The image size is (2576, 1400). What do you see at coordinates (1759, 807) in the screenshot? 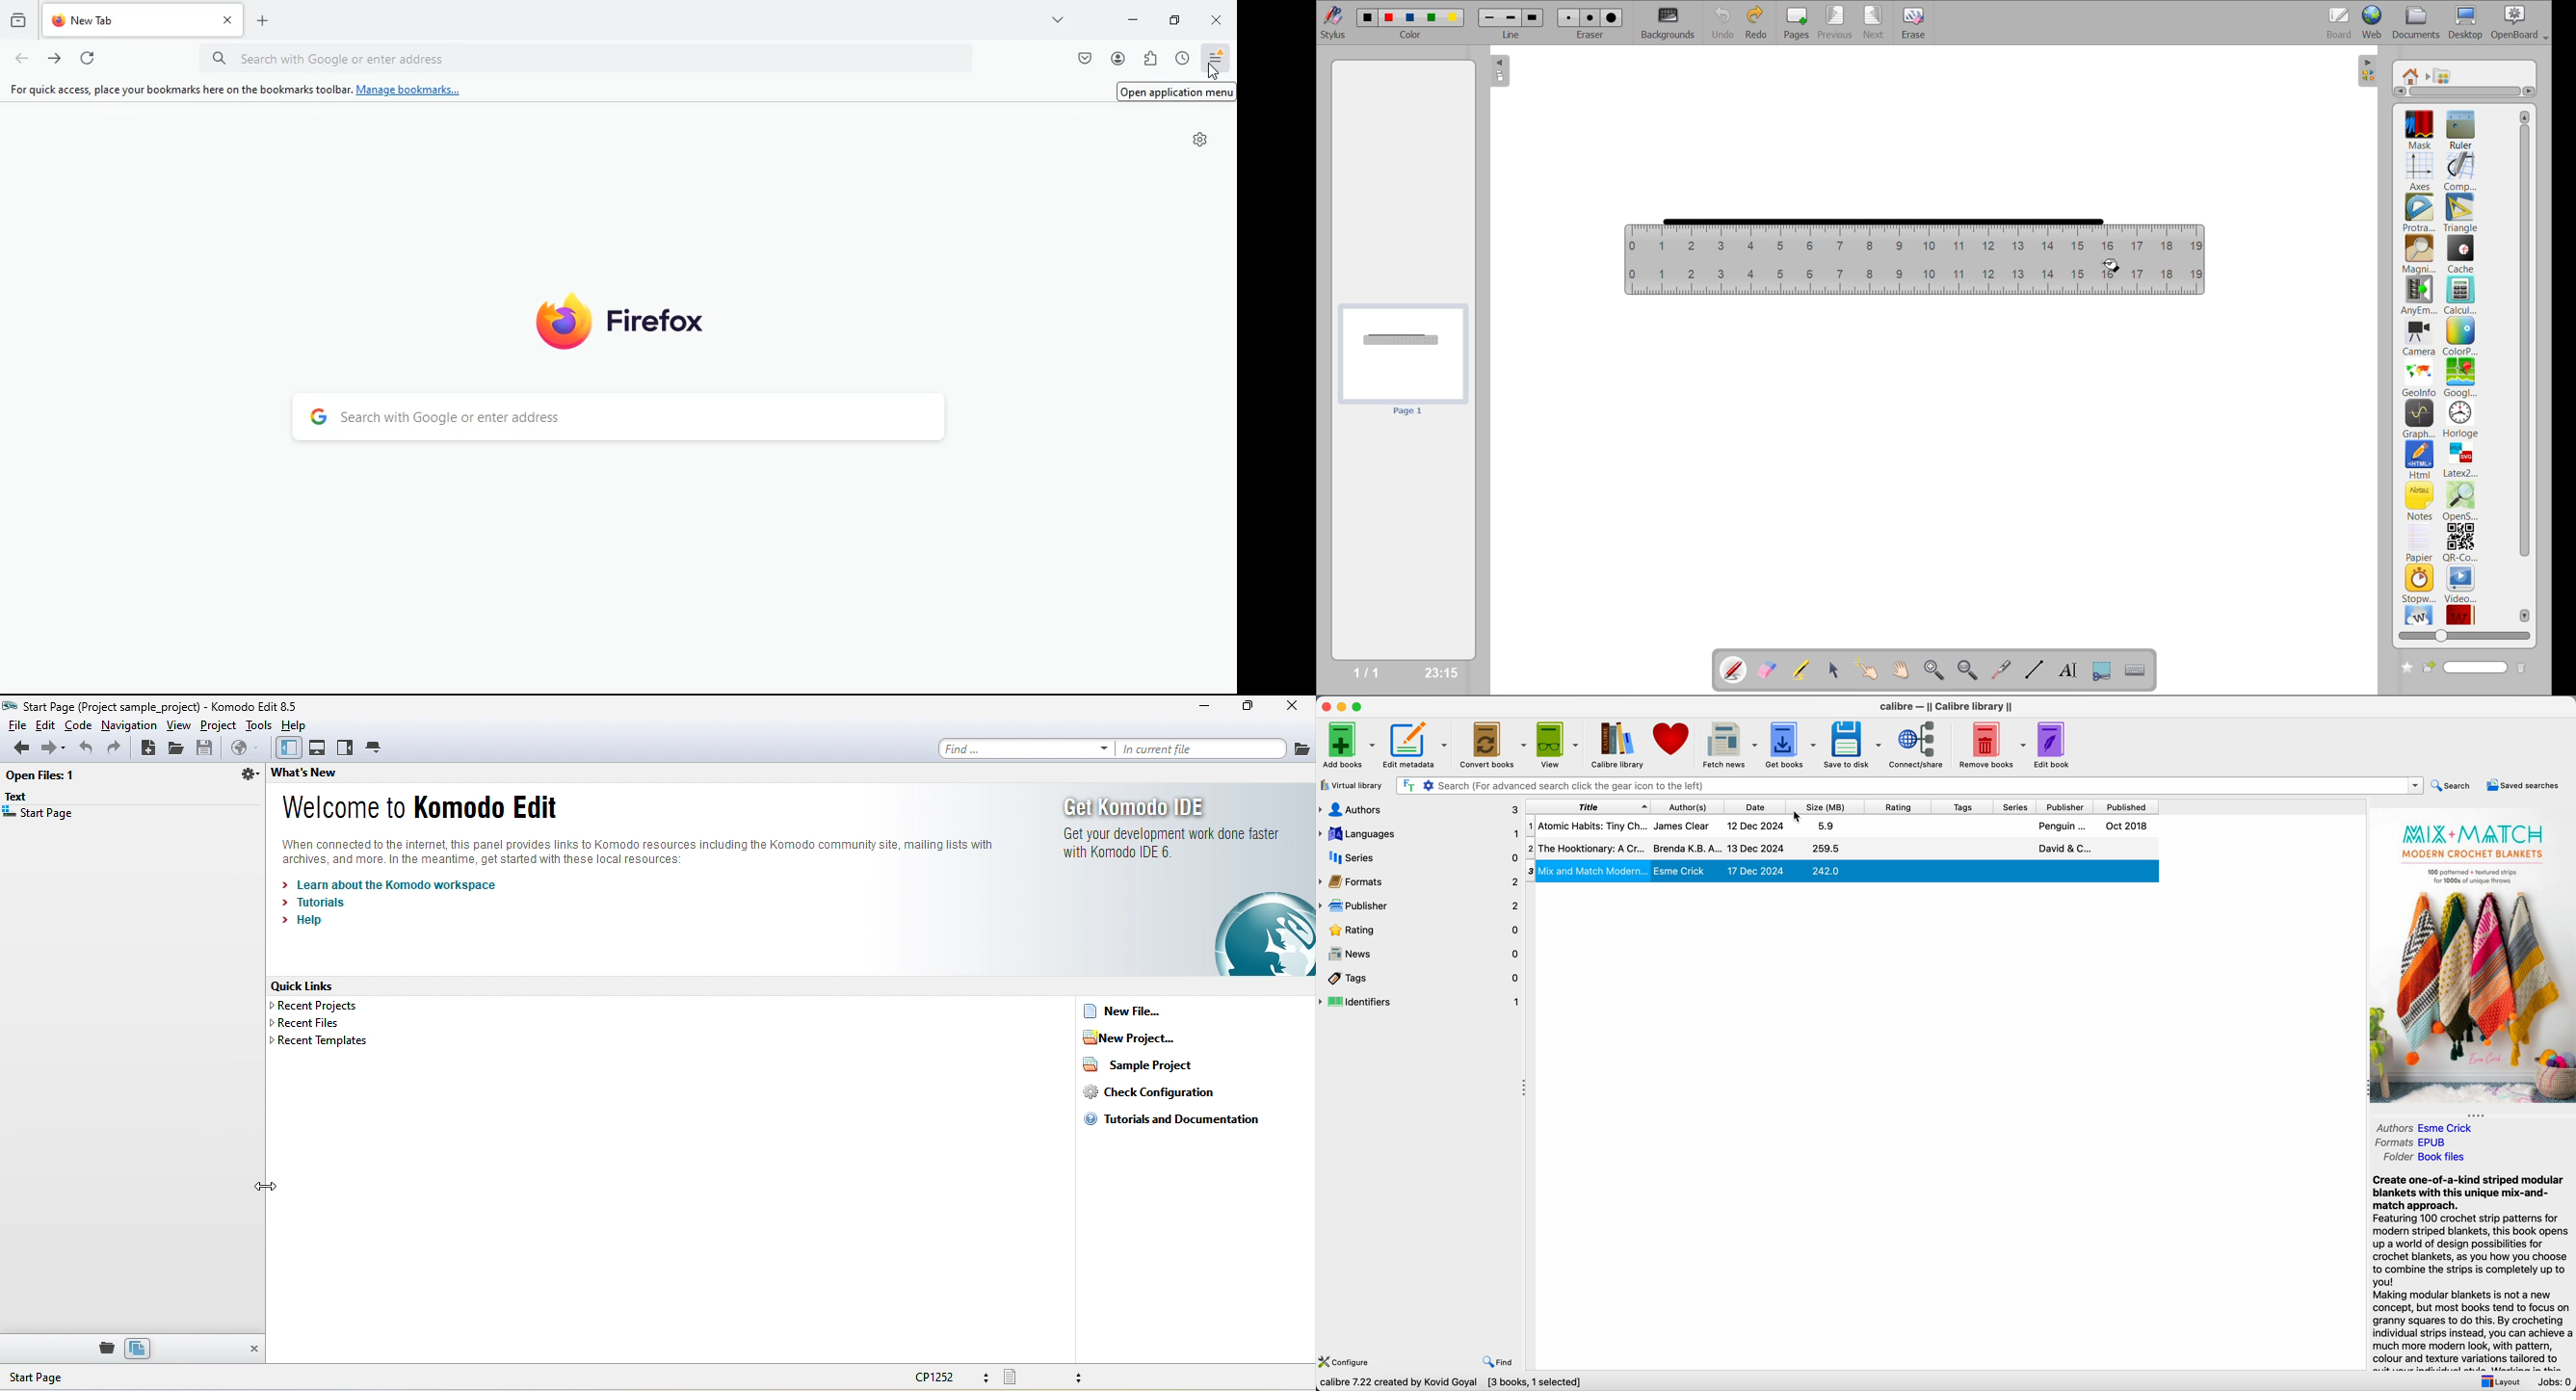
I see `date` at bounding box center [1759, 807].